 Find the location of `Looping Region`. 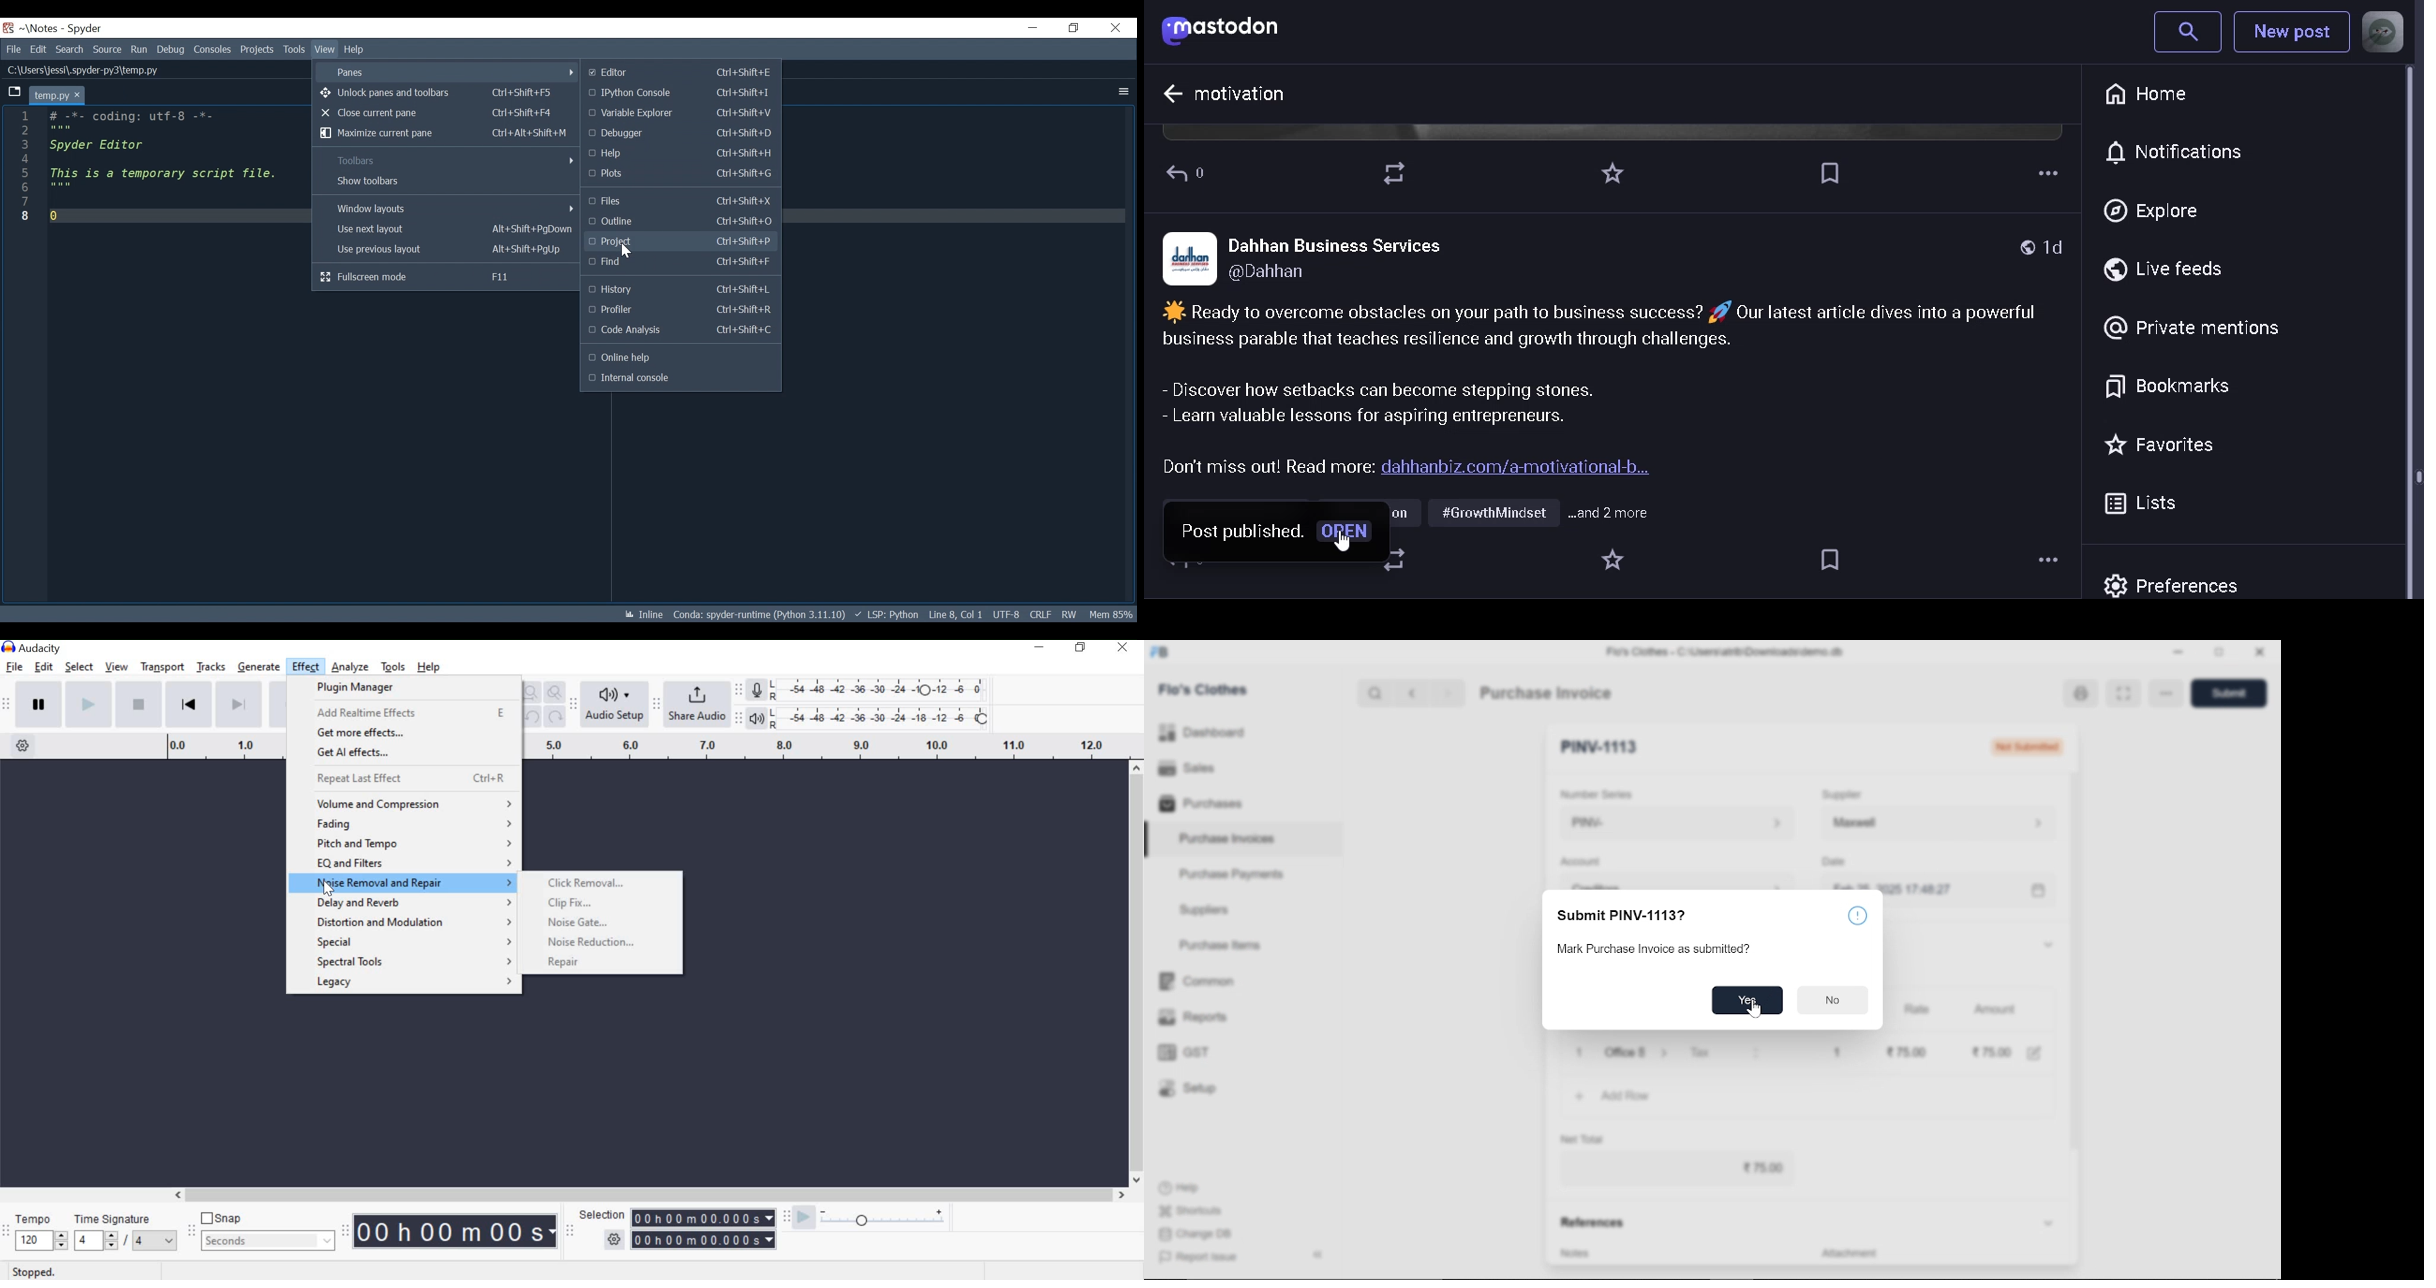

Looping Region is located at coordinates (830, 747).